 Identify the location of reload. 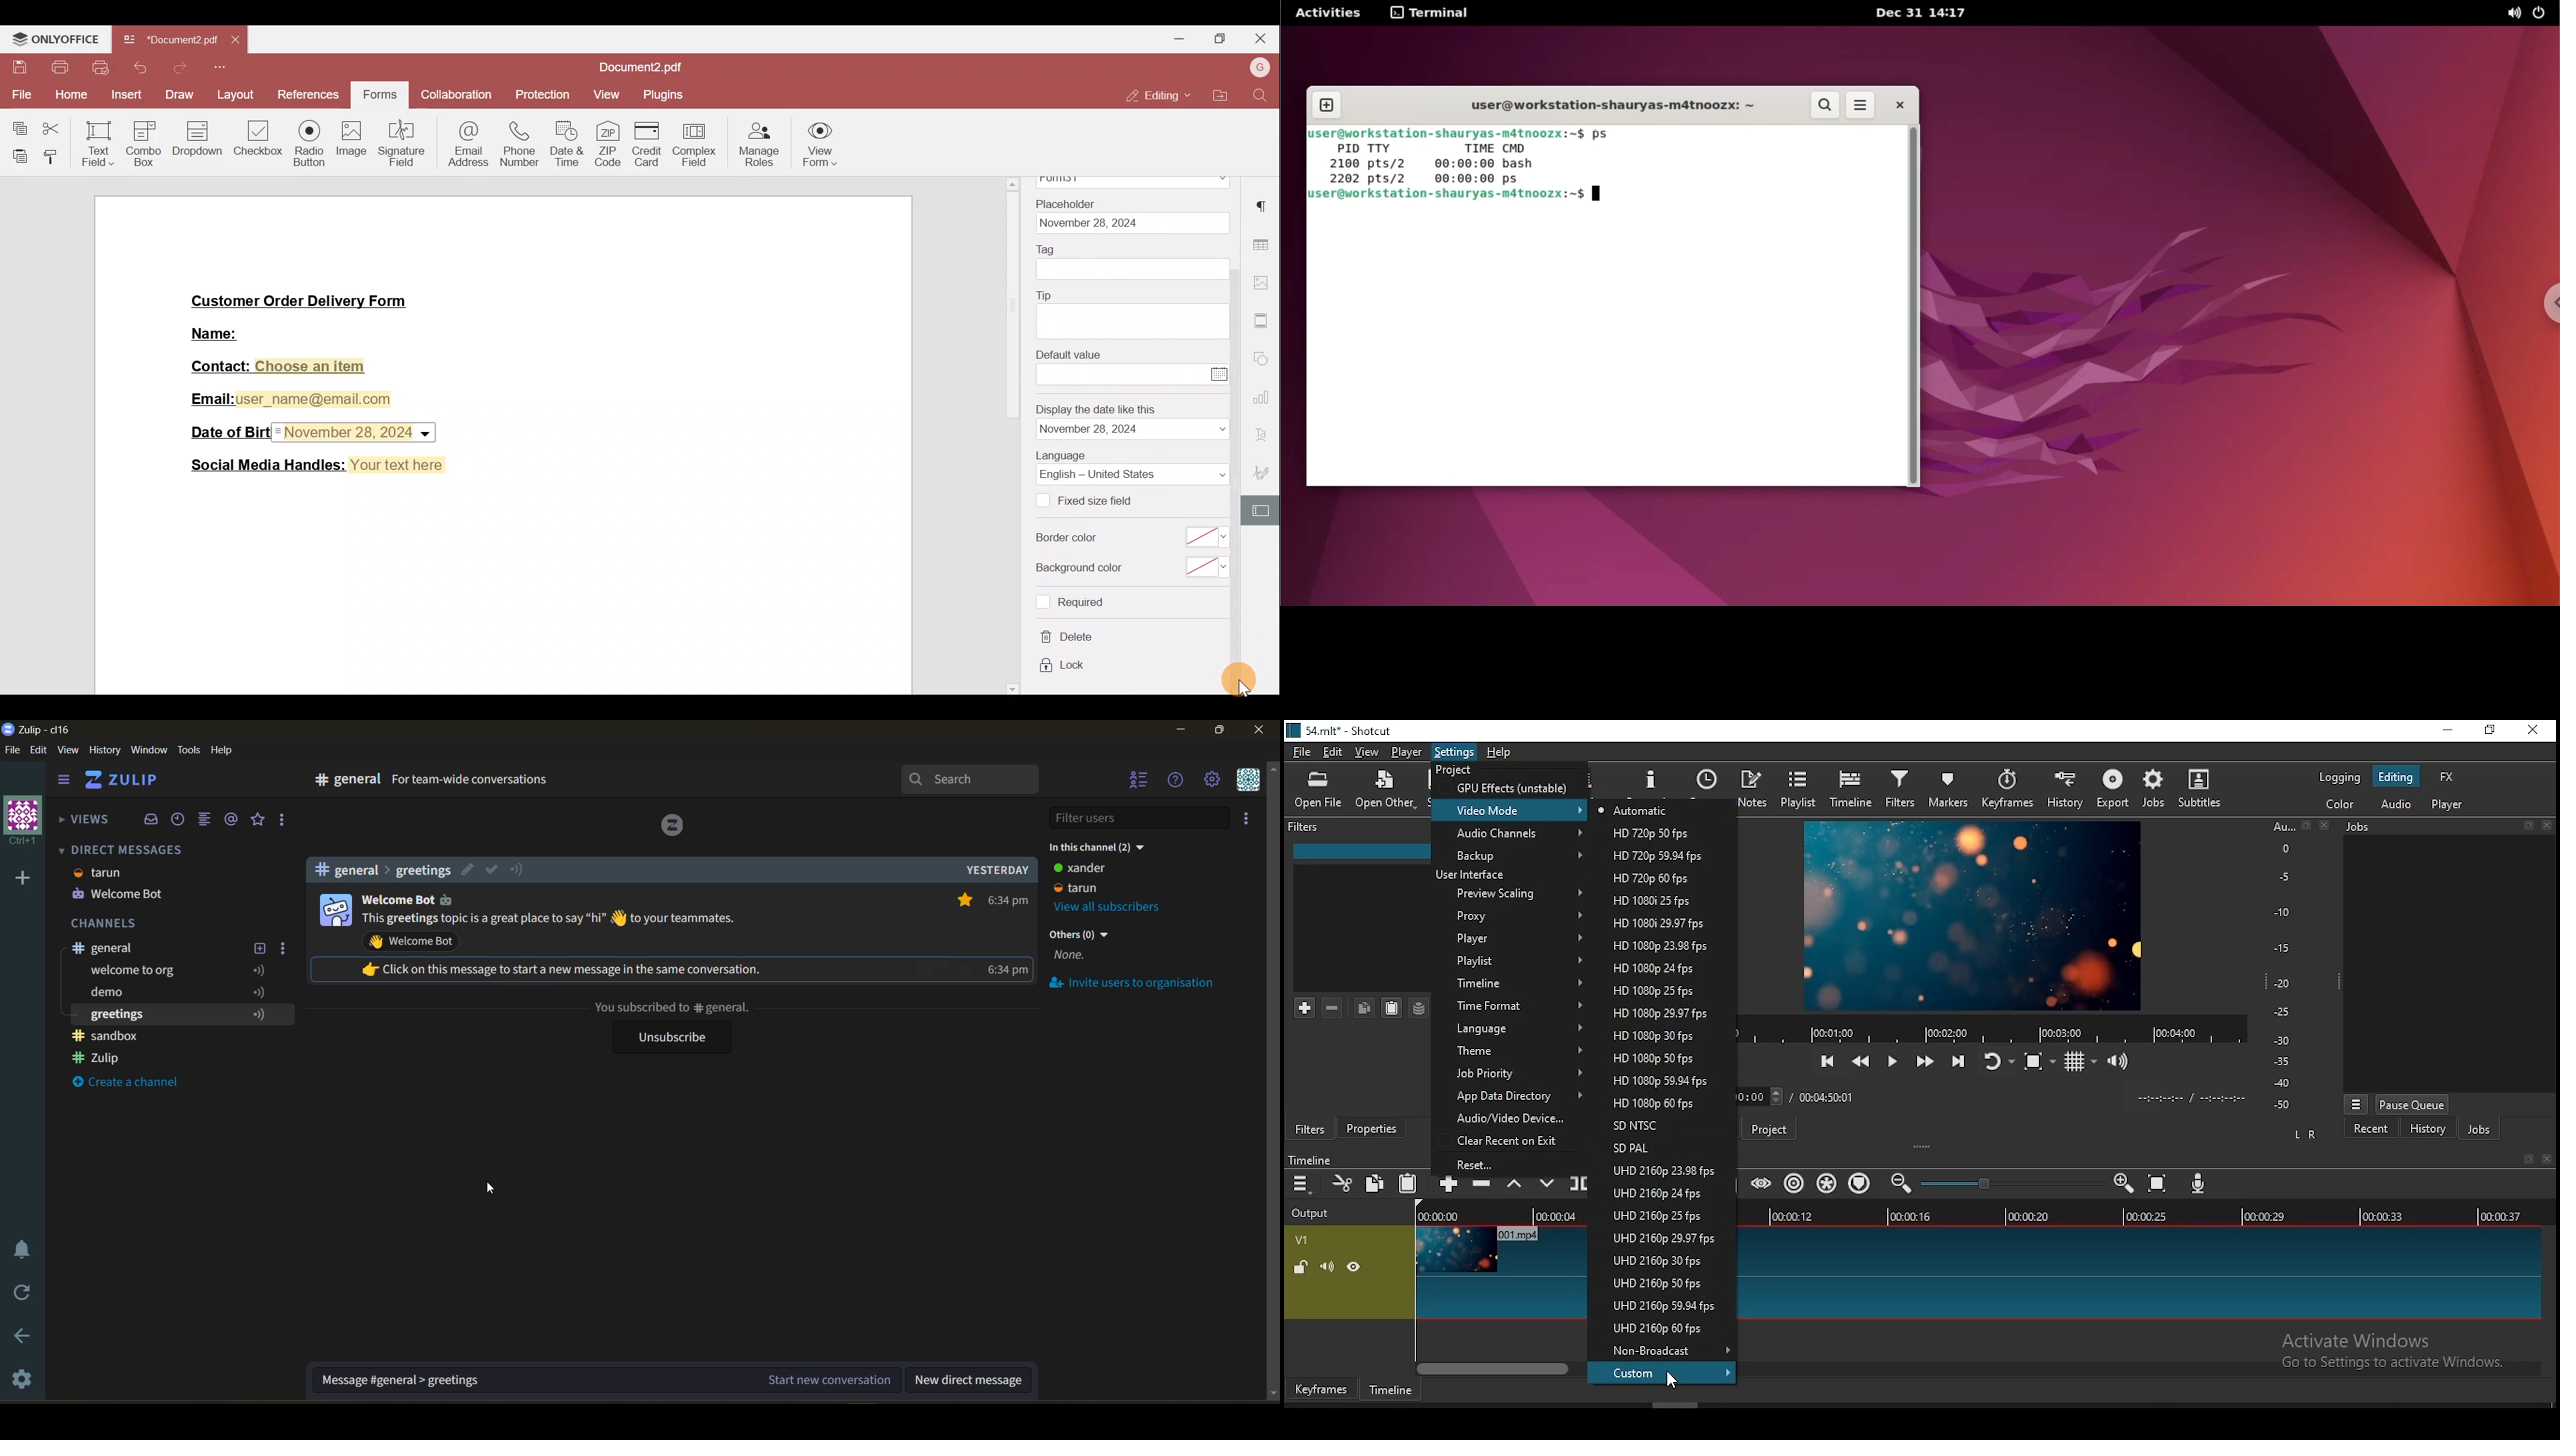
(18, 1296).